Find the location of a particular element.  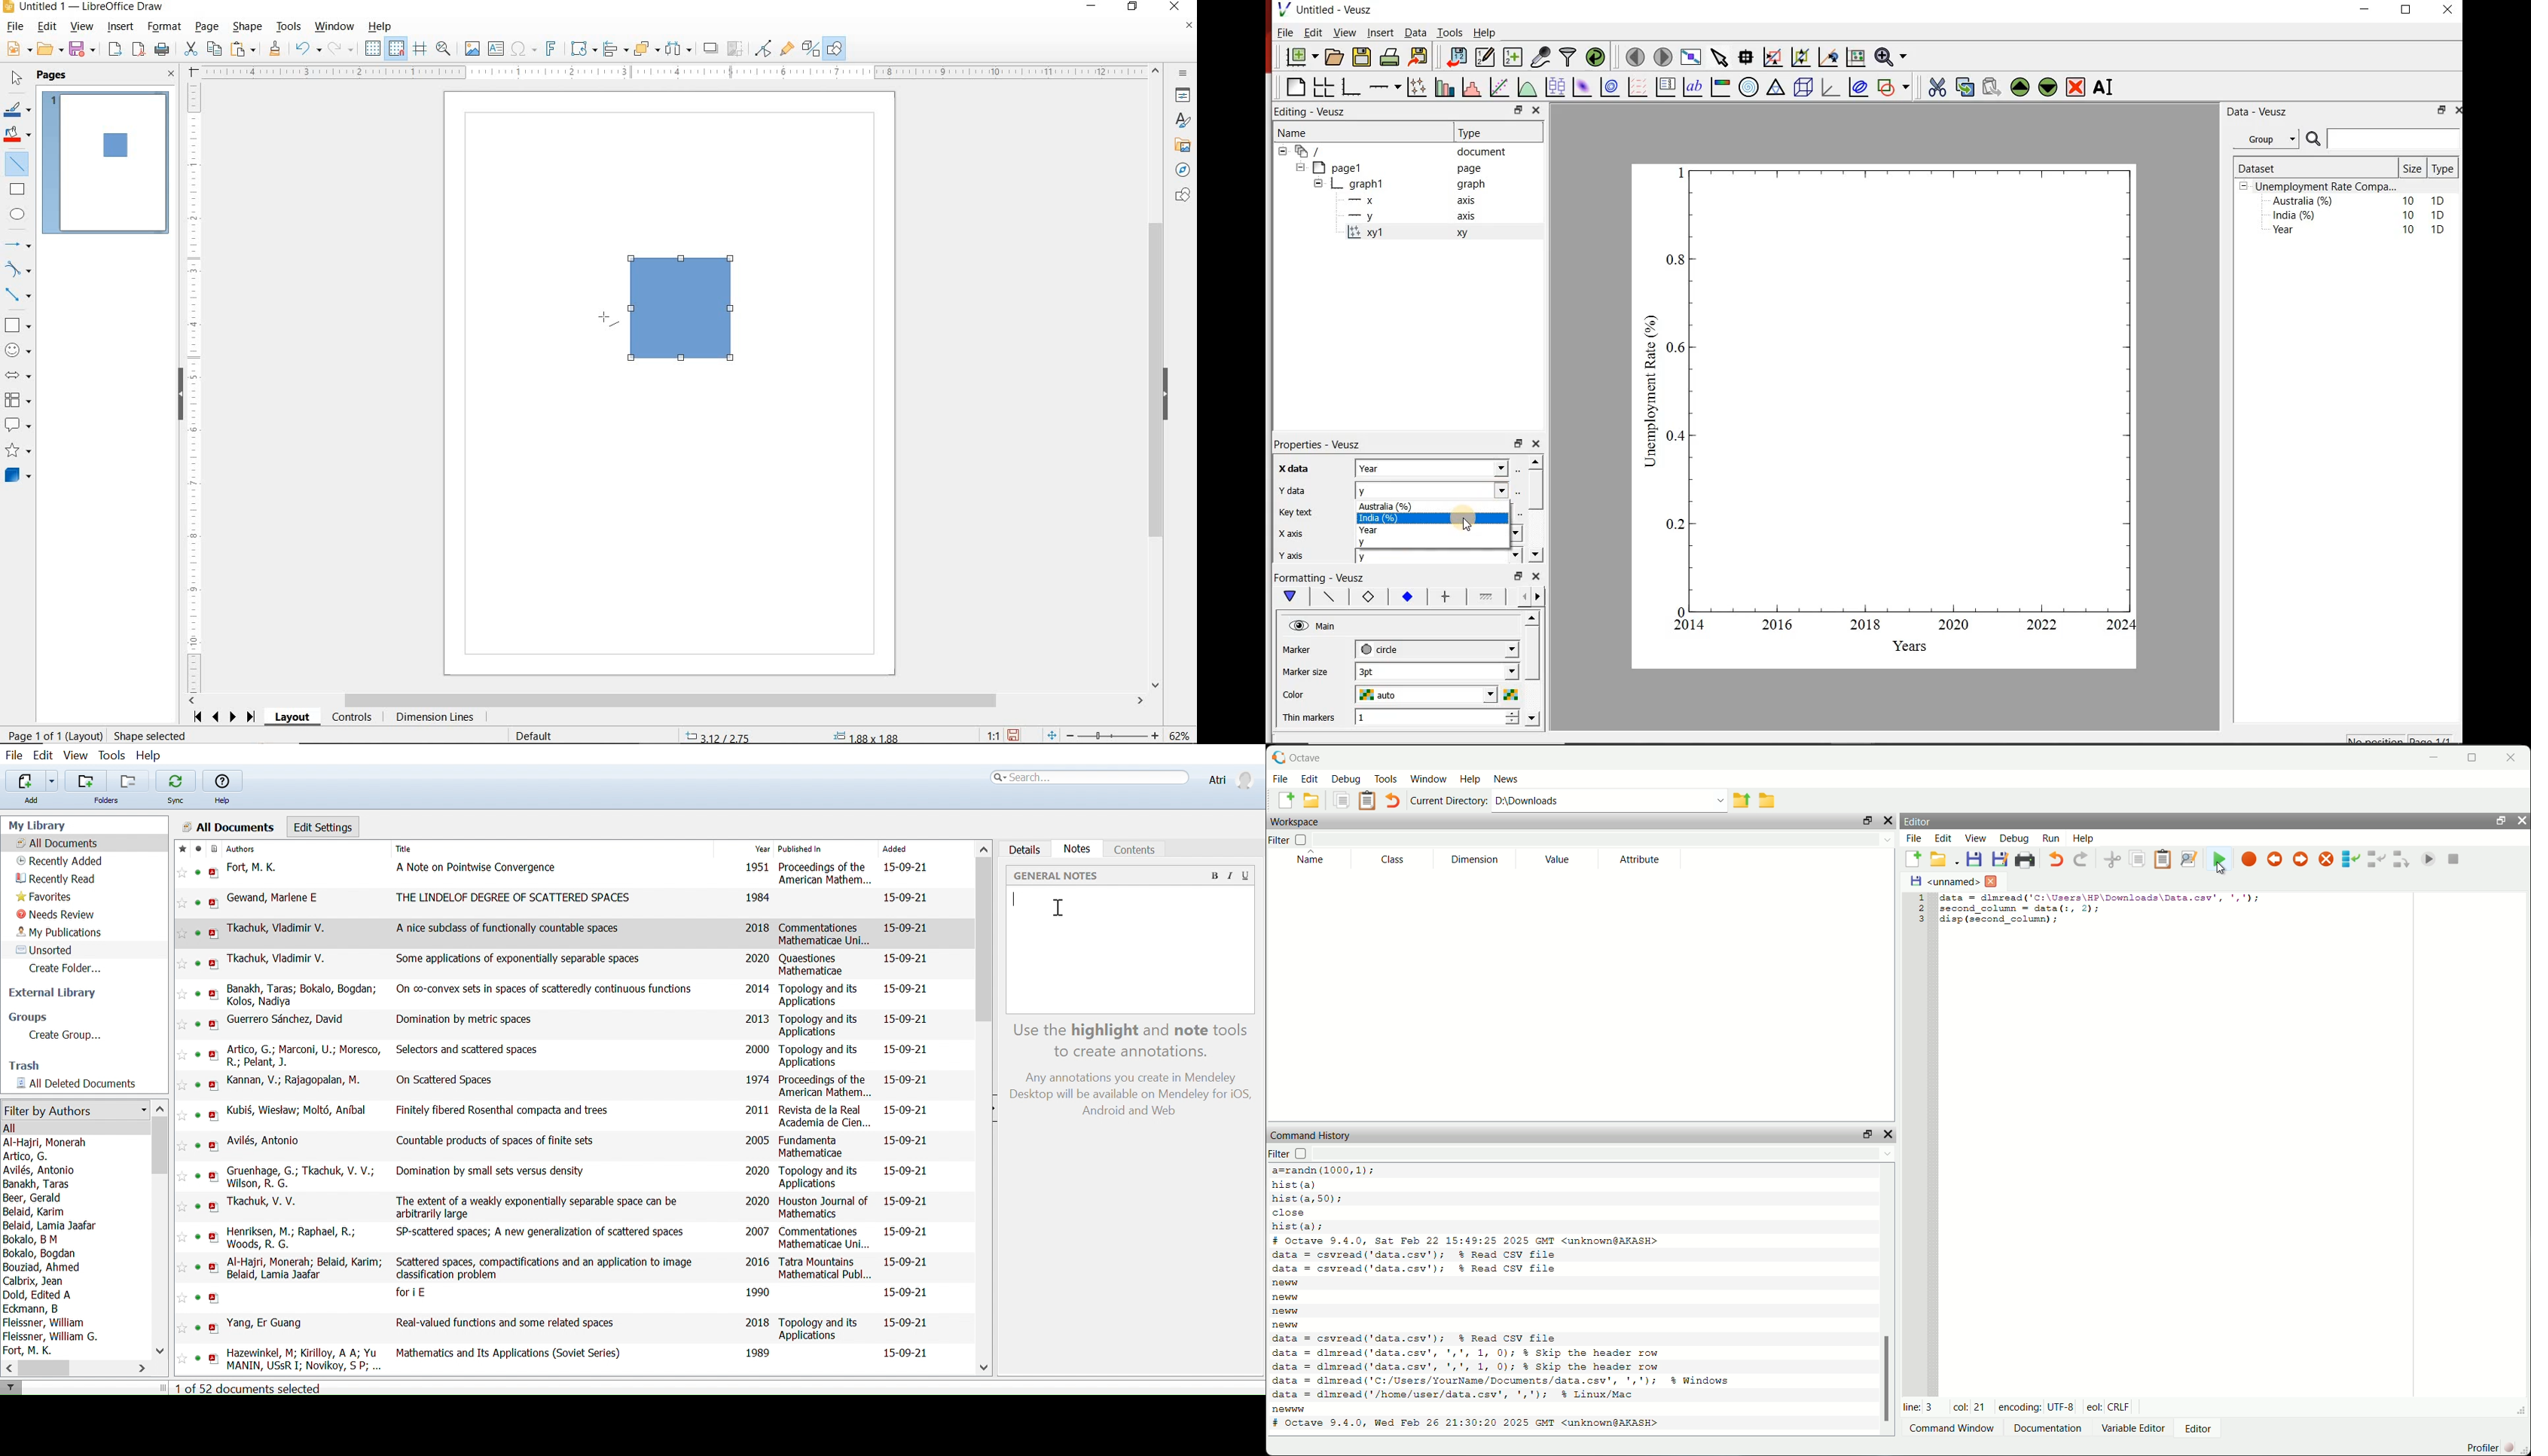

open PDF is located at coordinates (214, 1055).